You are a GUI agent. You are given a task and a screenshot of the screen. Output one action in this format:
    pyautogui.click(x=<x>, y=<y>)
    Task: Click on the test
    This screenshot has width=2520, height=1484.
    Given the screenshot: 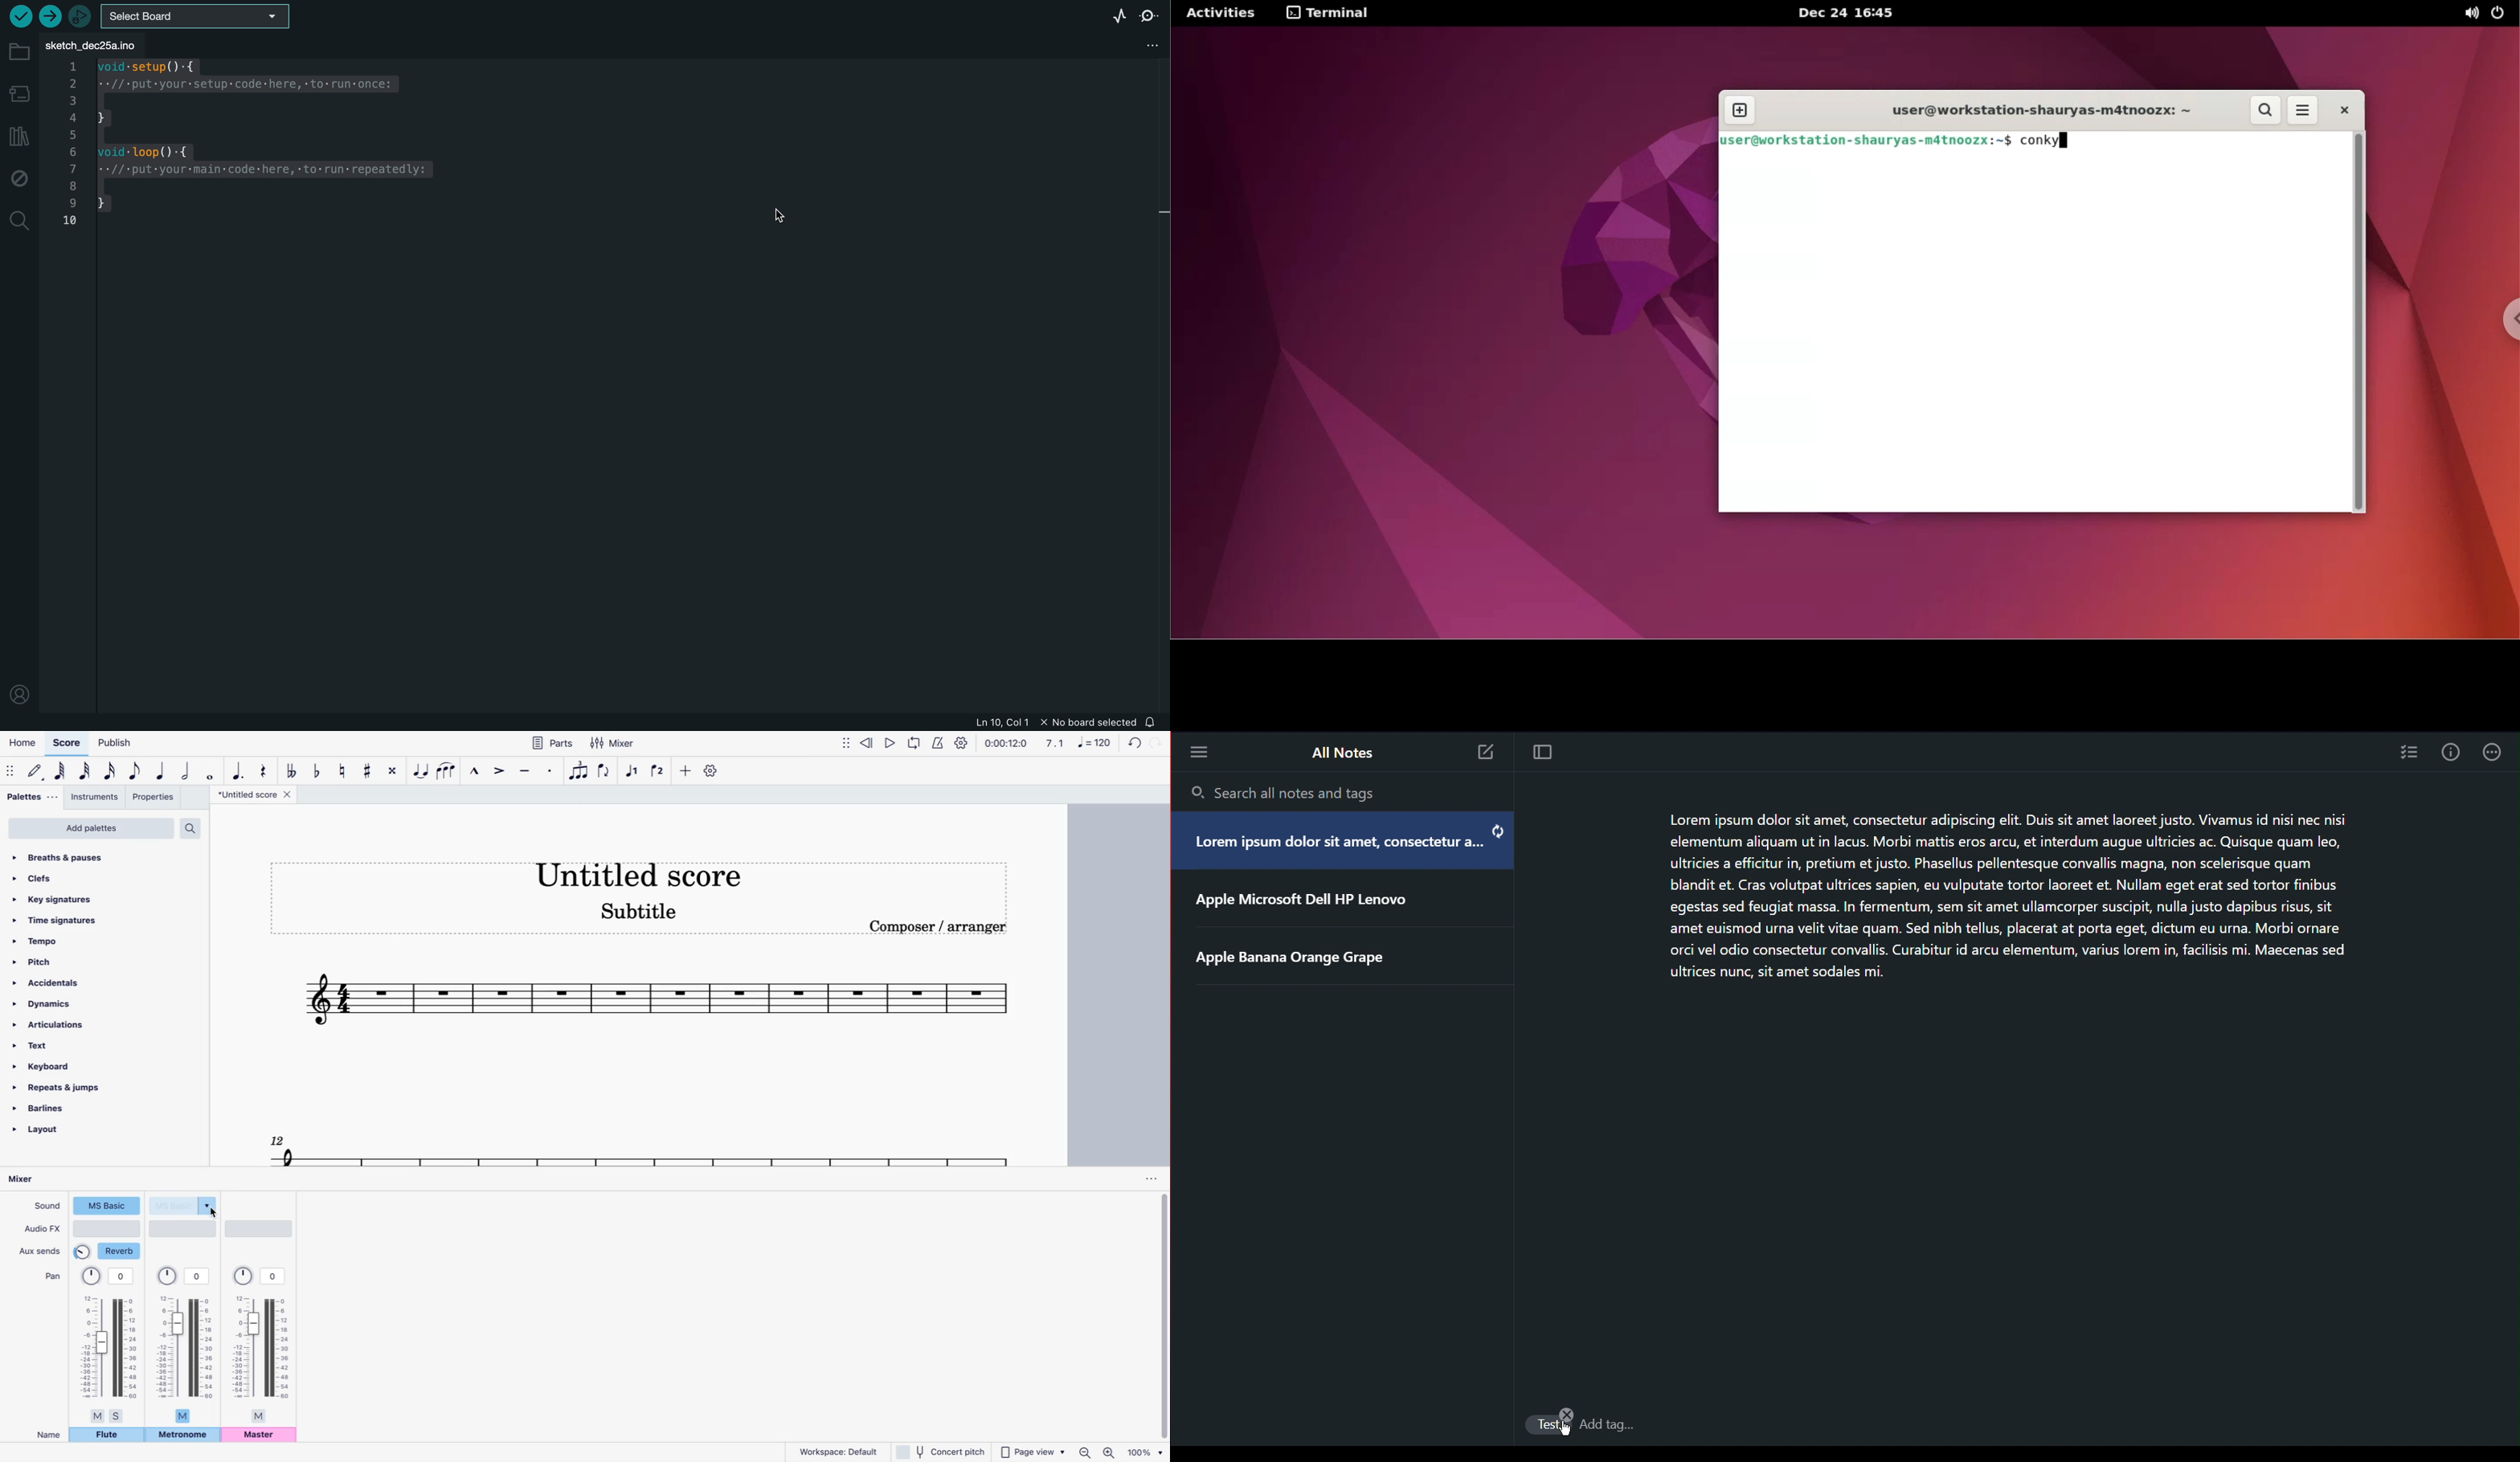 What is the action you would take?
    pyautogui.click(x=1548, y=1425)
    